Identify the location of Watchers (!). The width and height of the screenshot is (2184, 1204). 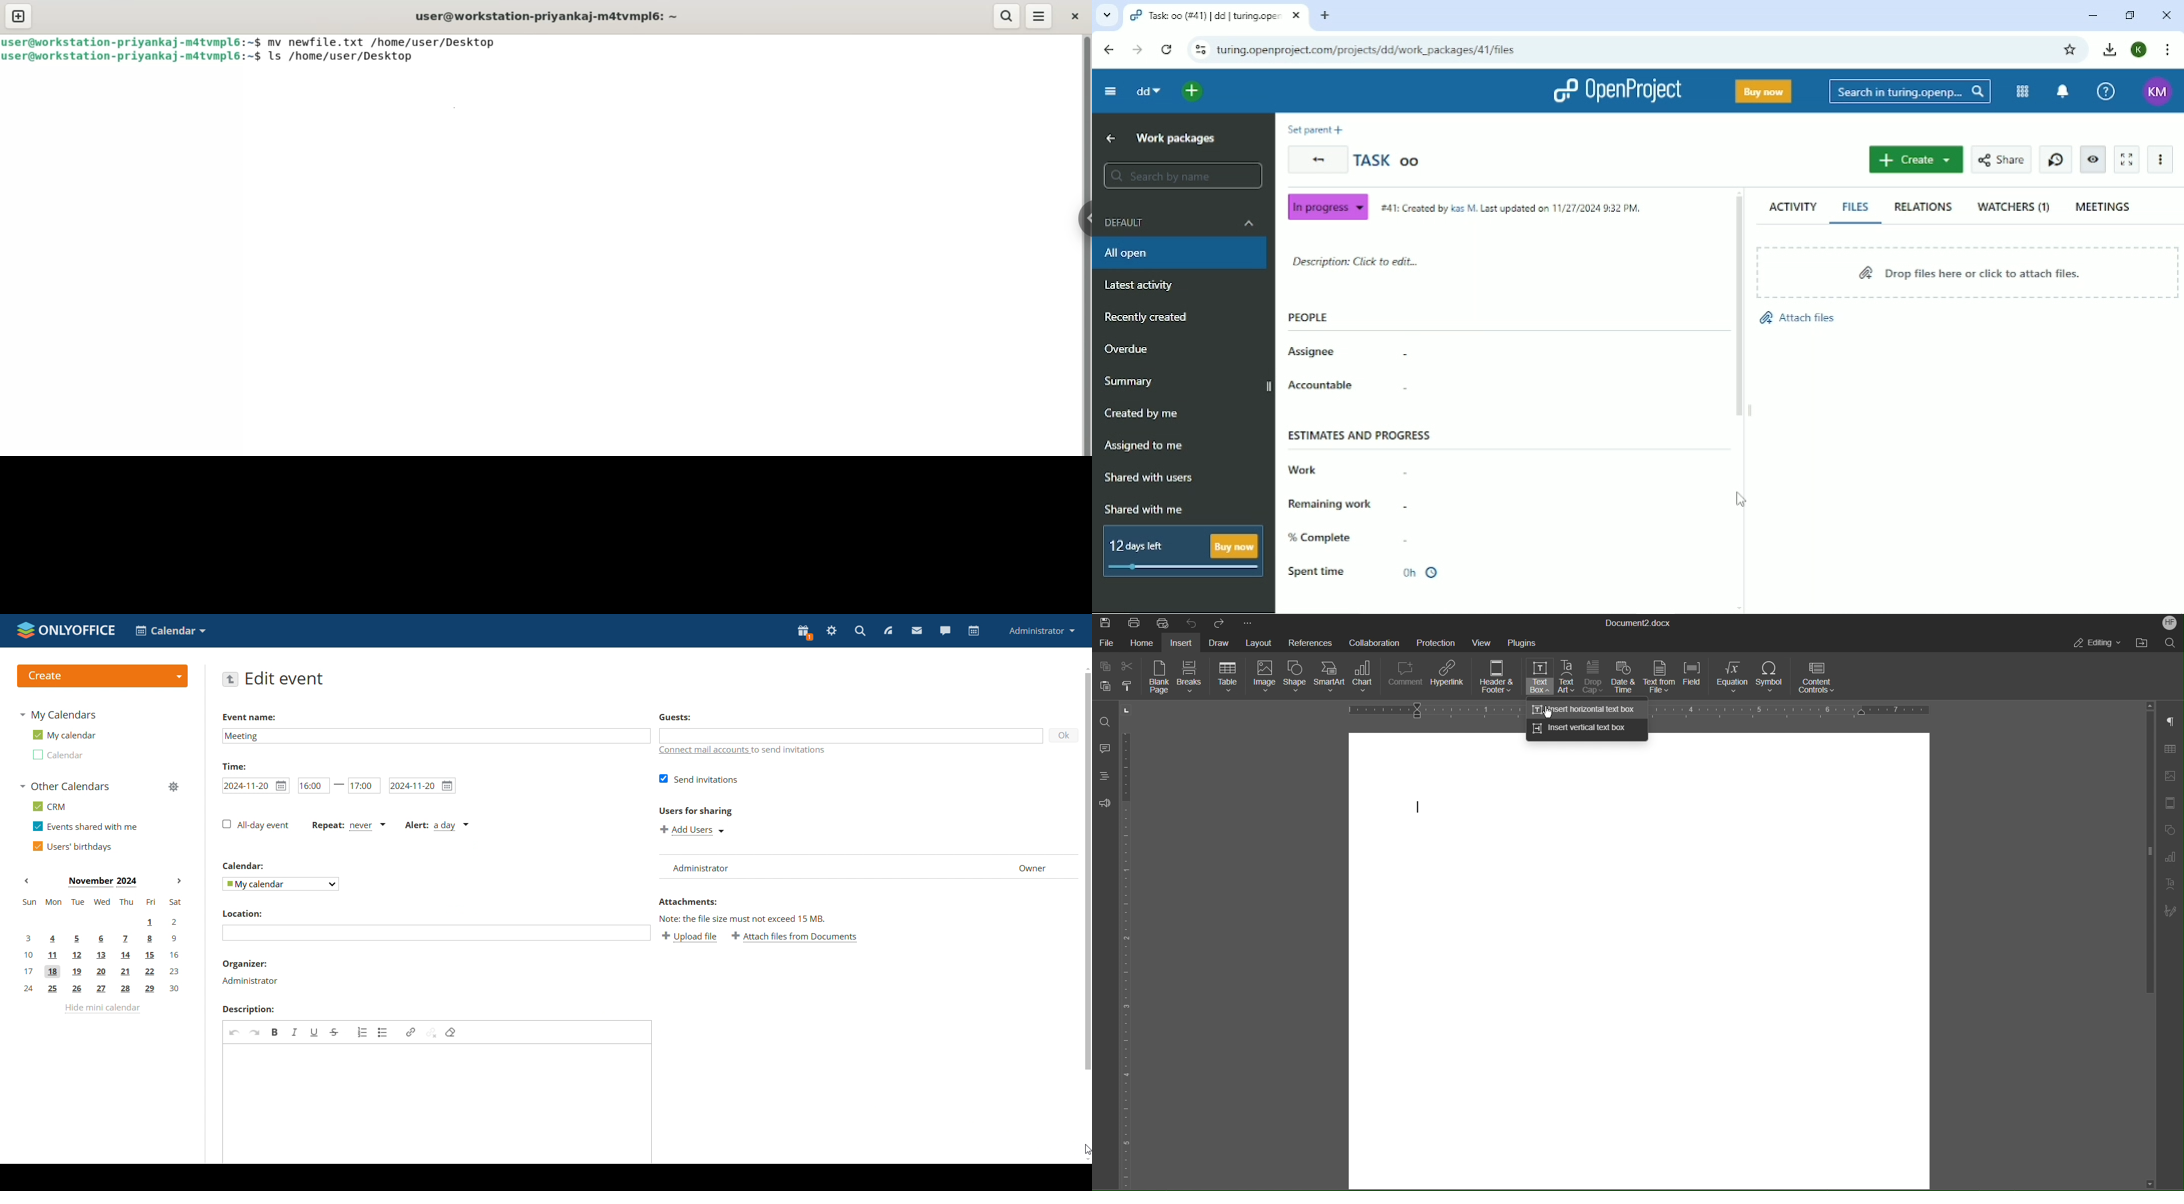
(2014, 208).